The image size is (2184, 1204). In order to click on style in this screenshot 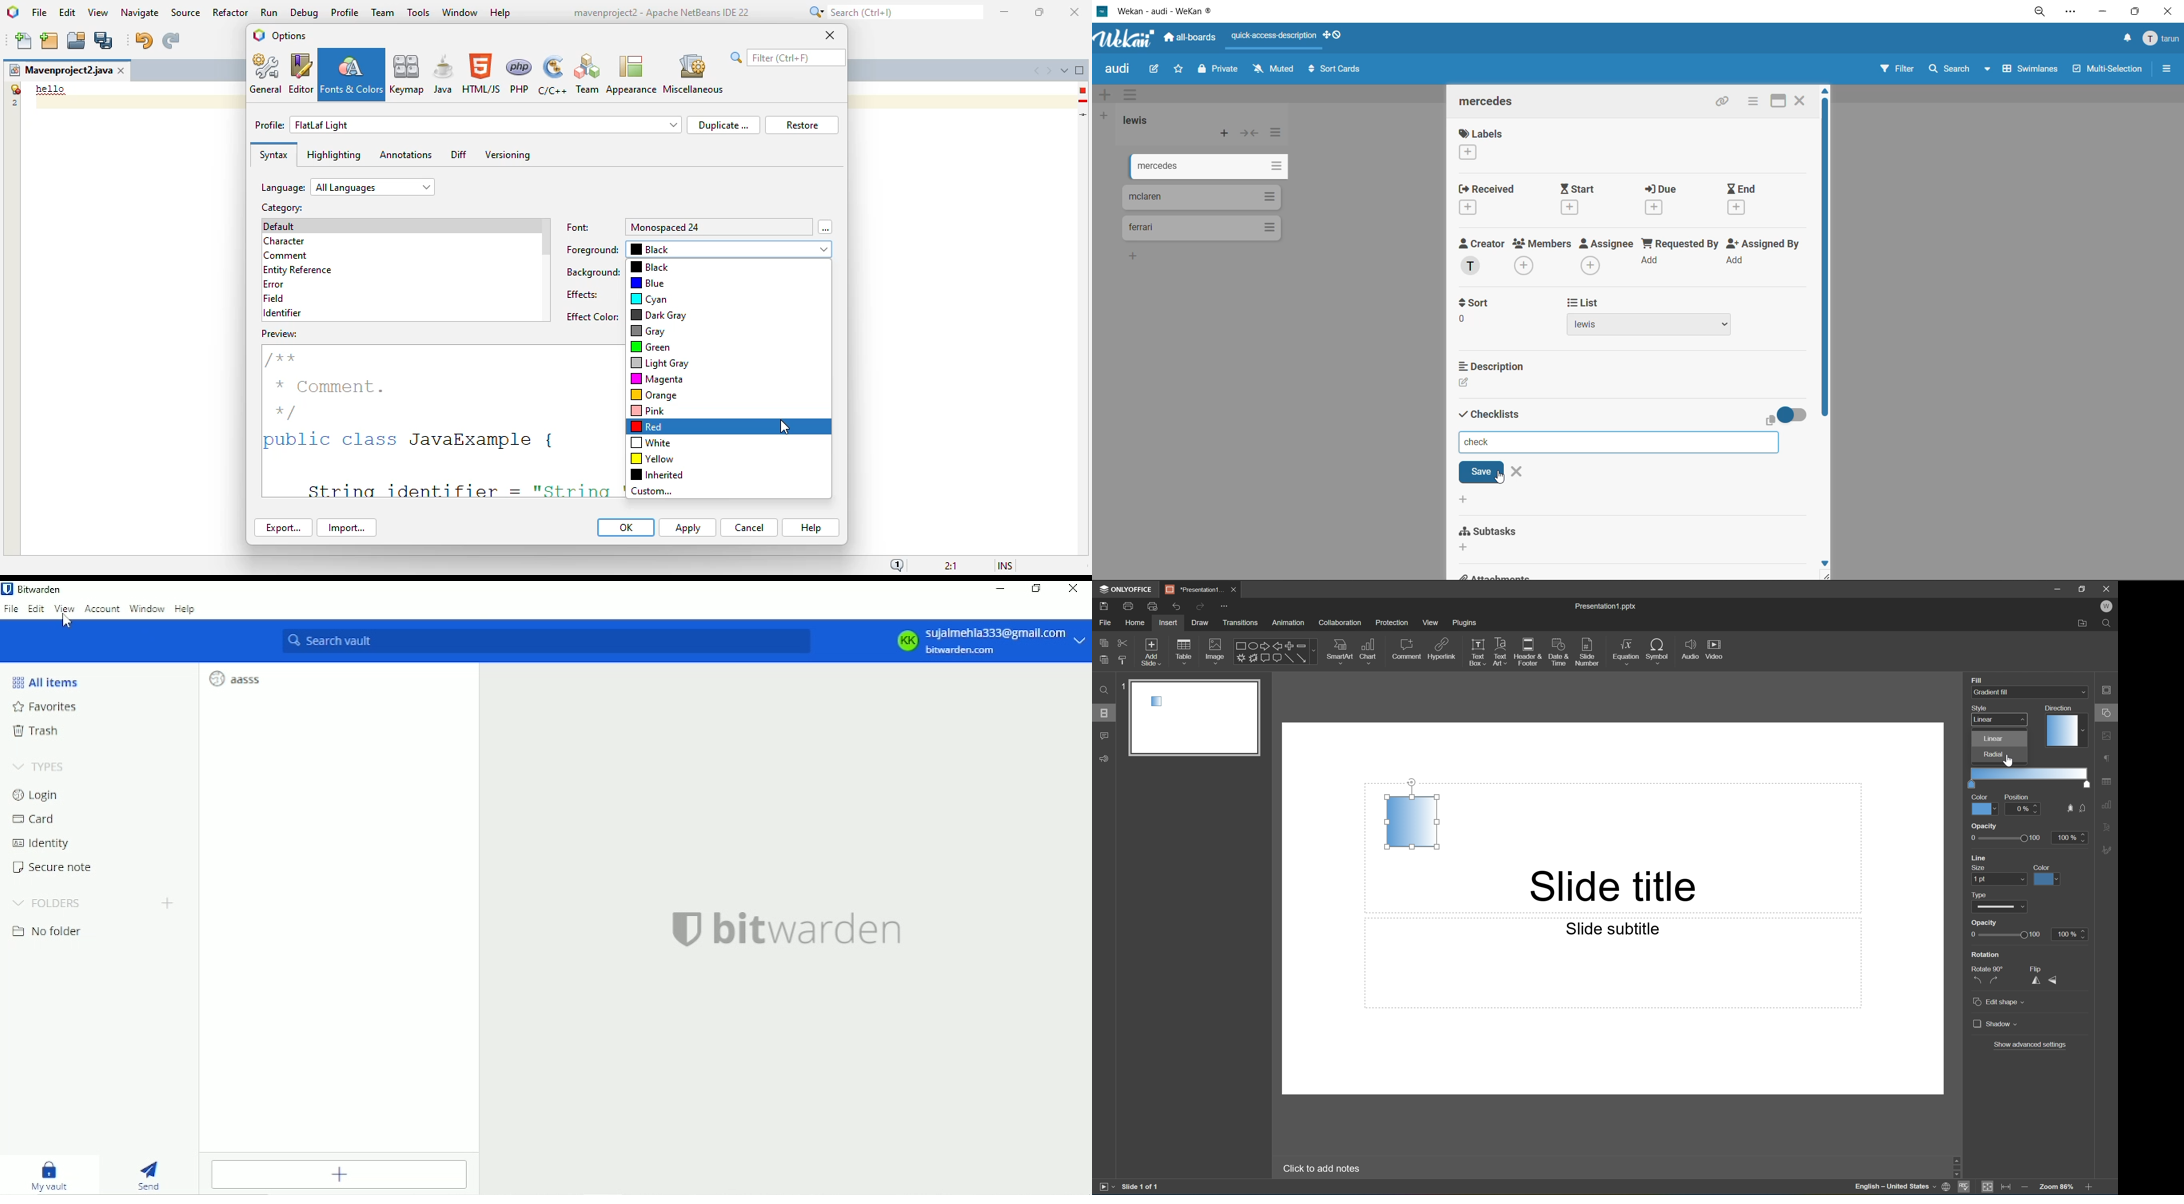, I will do `click(1983, 708)`.